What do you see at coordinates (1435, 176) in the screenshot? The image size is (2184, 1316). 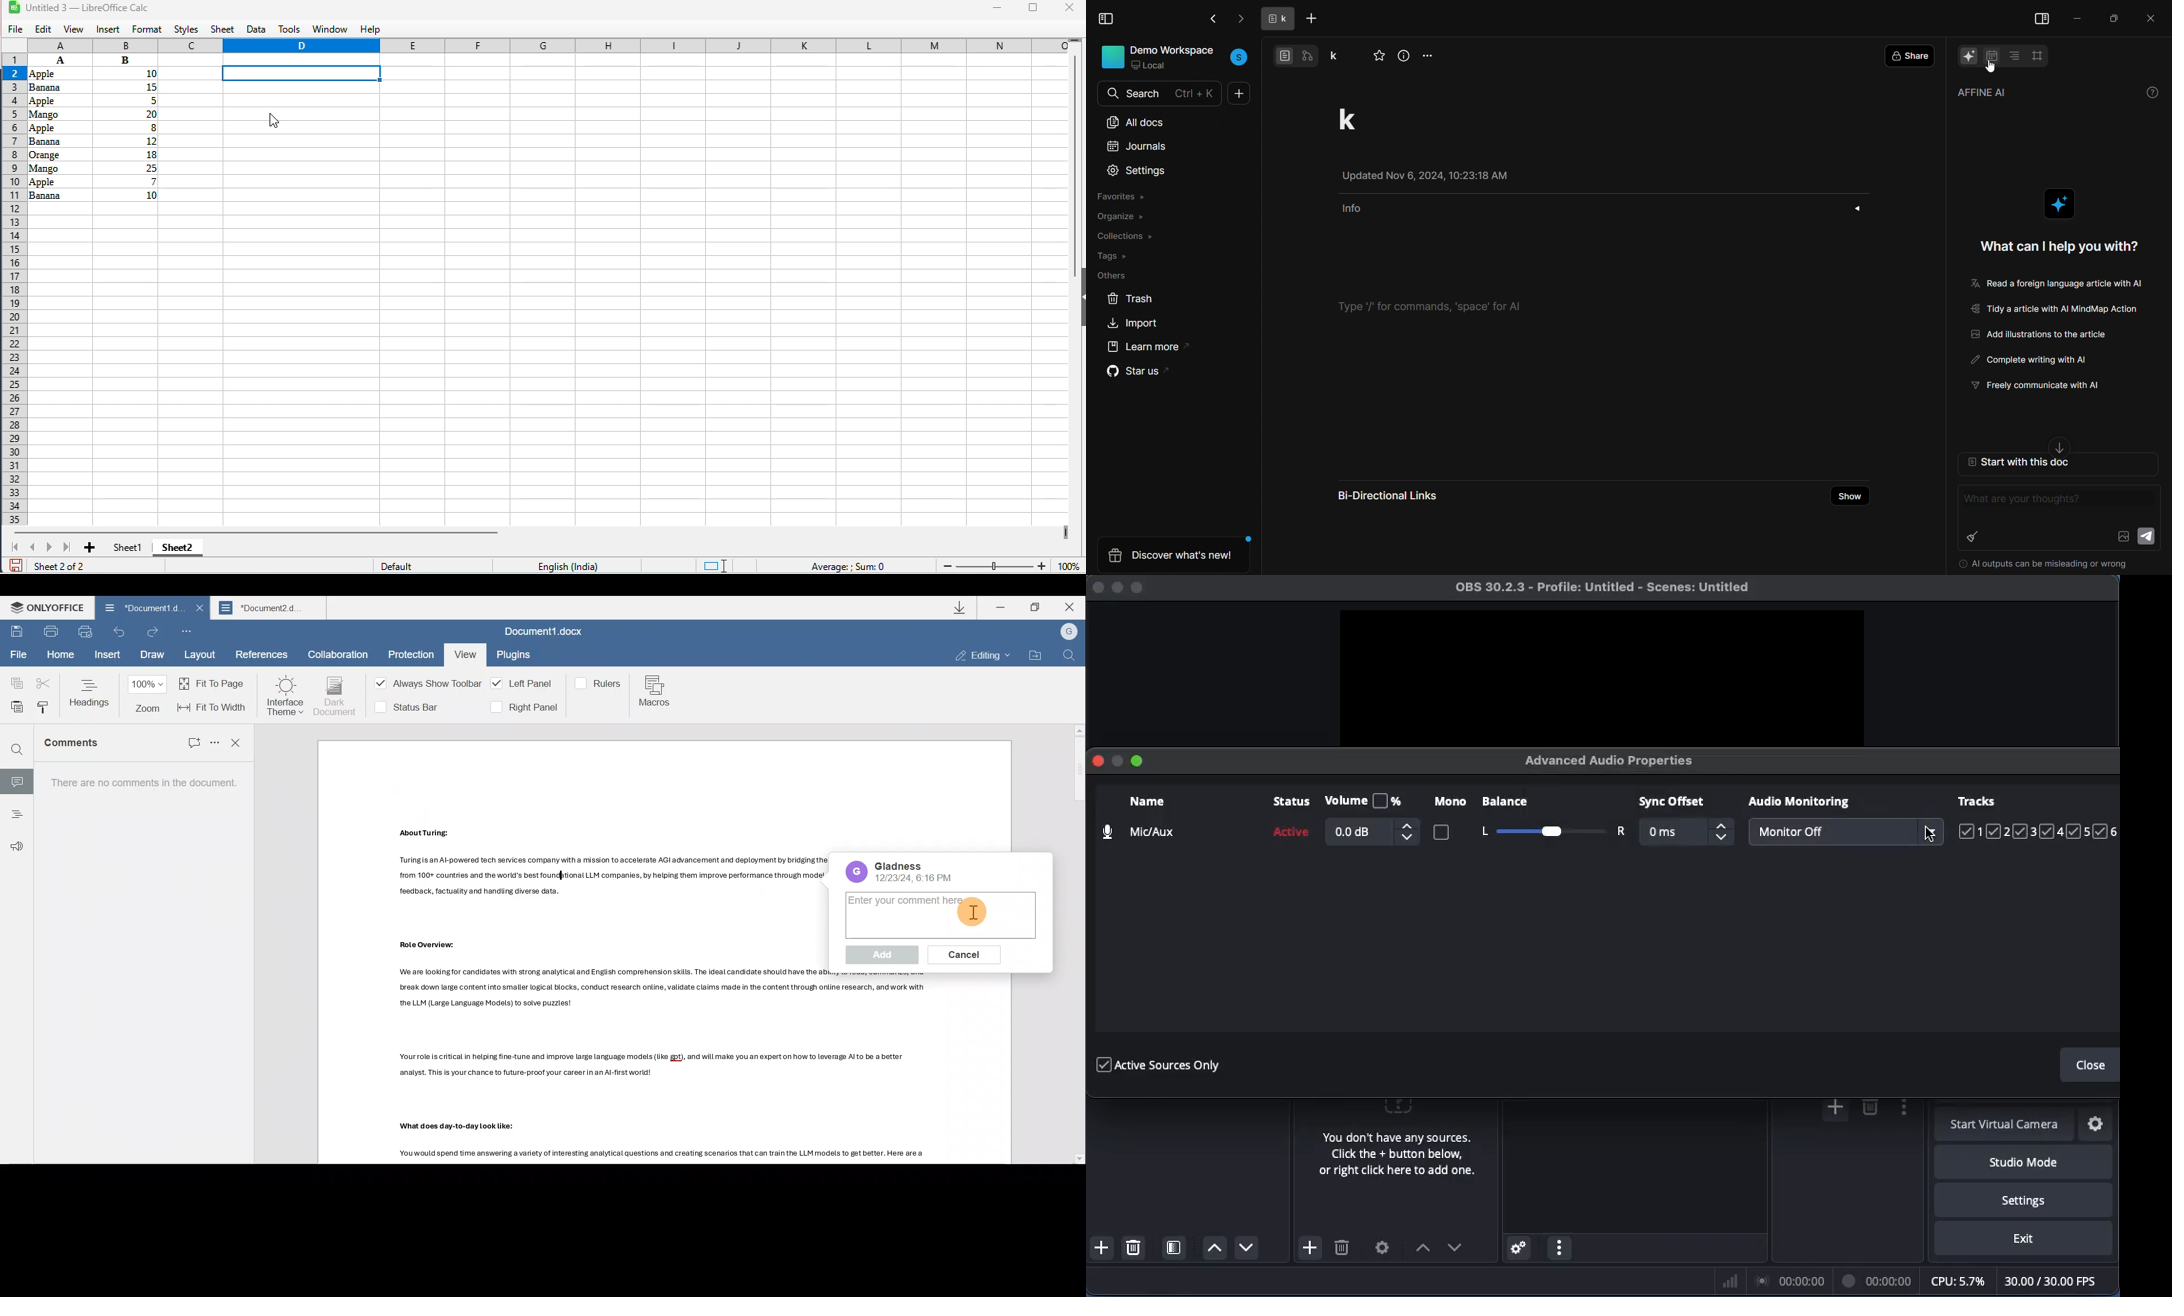 I see `Updated Nov 6, 2024, 10:23:18 AM` at bounding box center [1435, 176].